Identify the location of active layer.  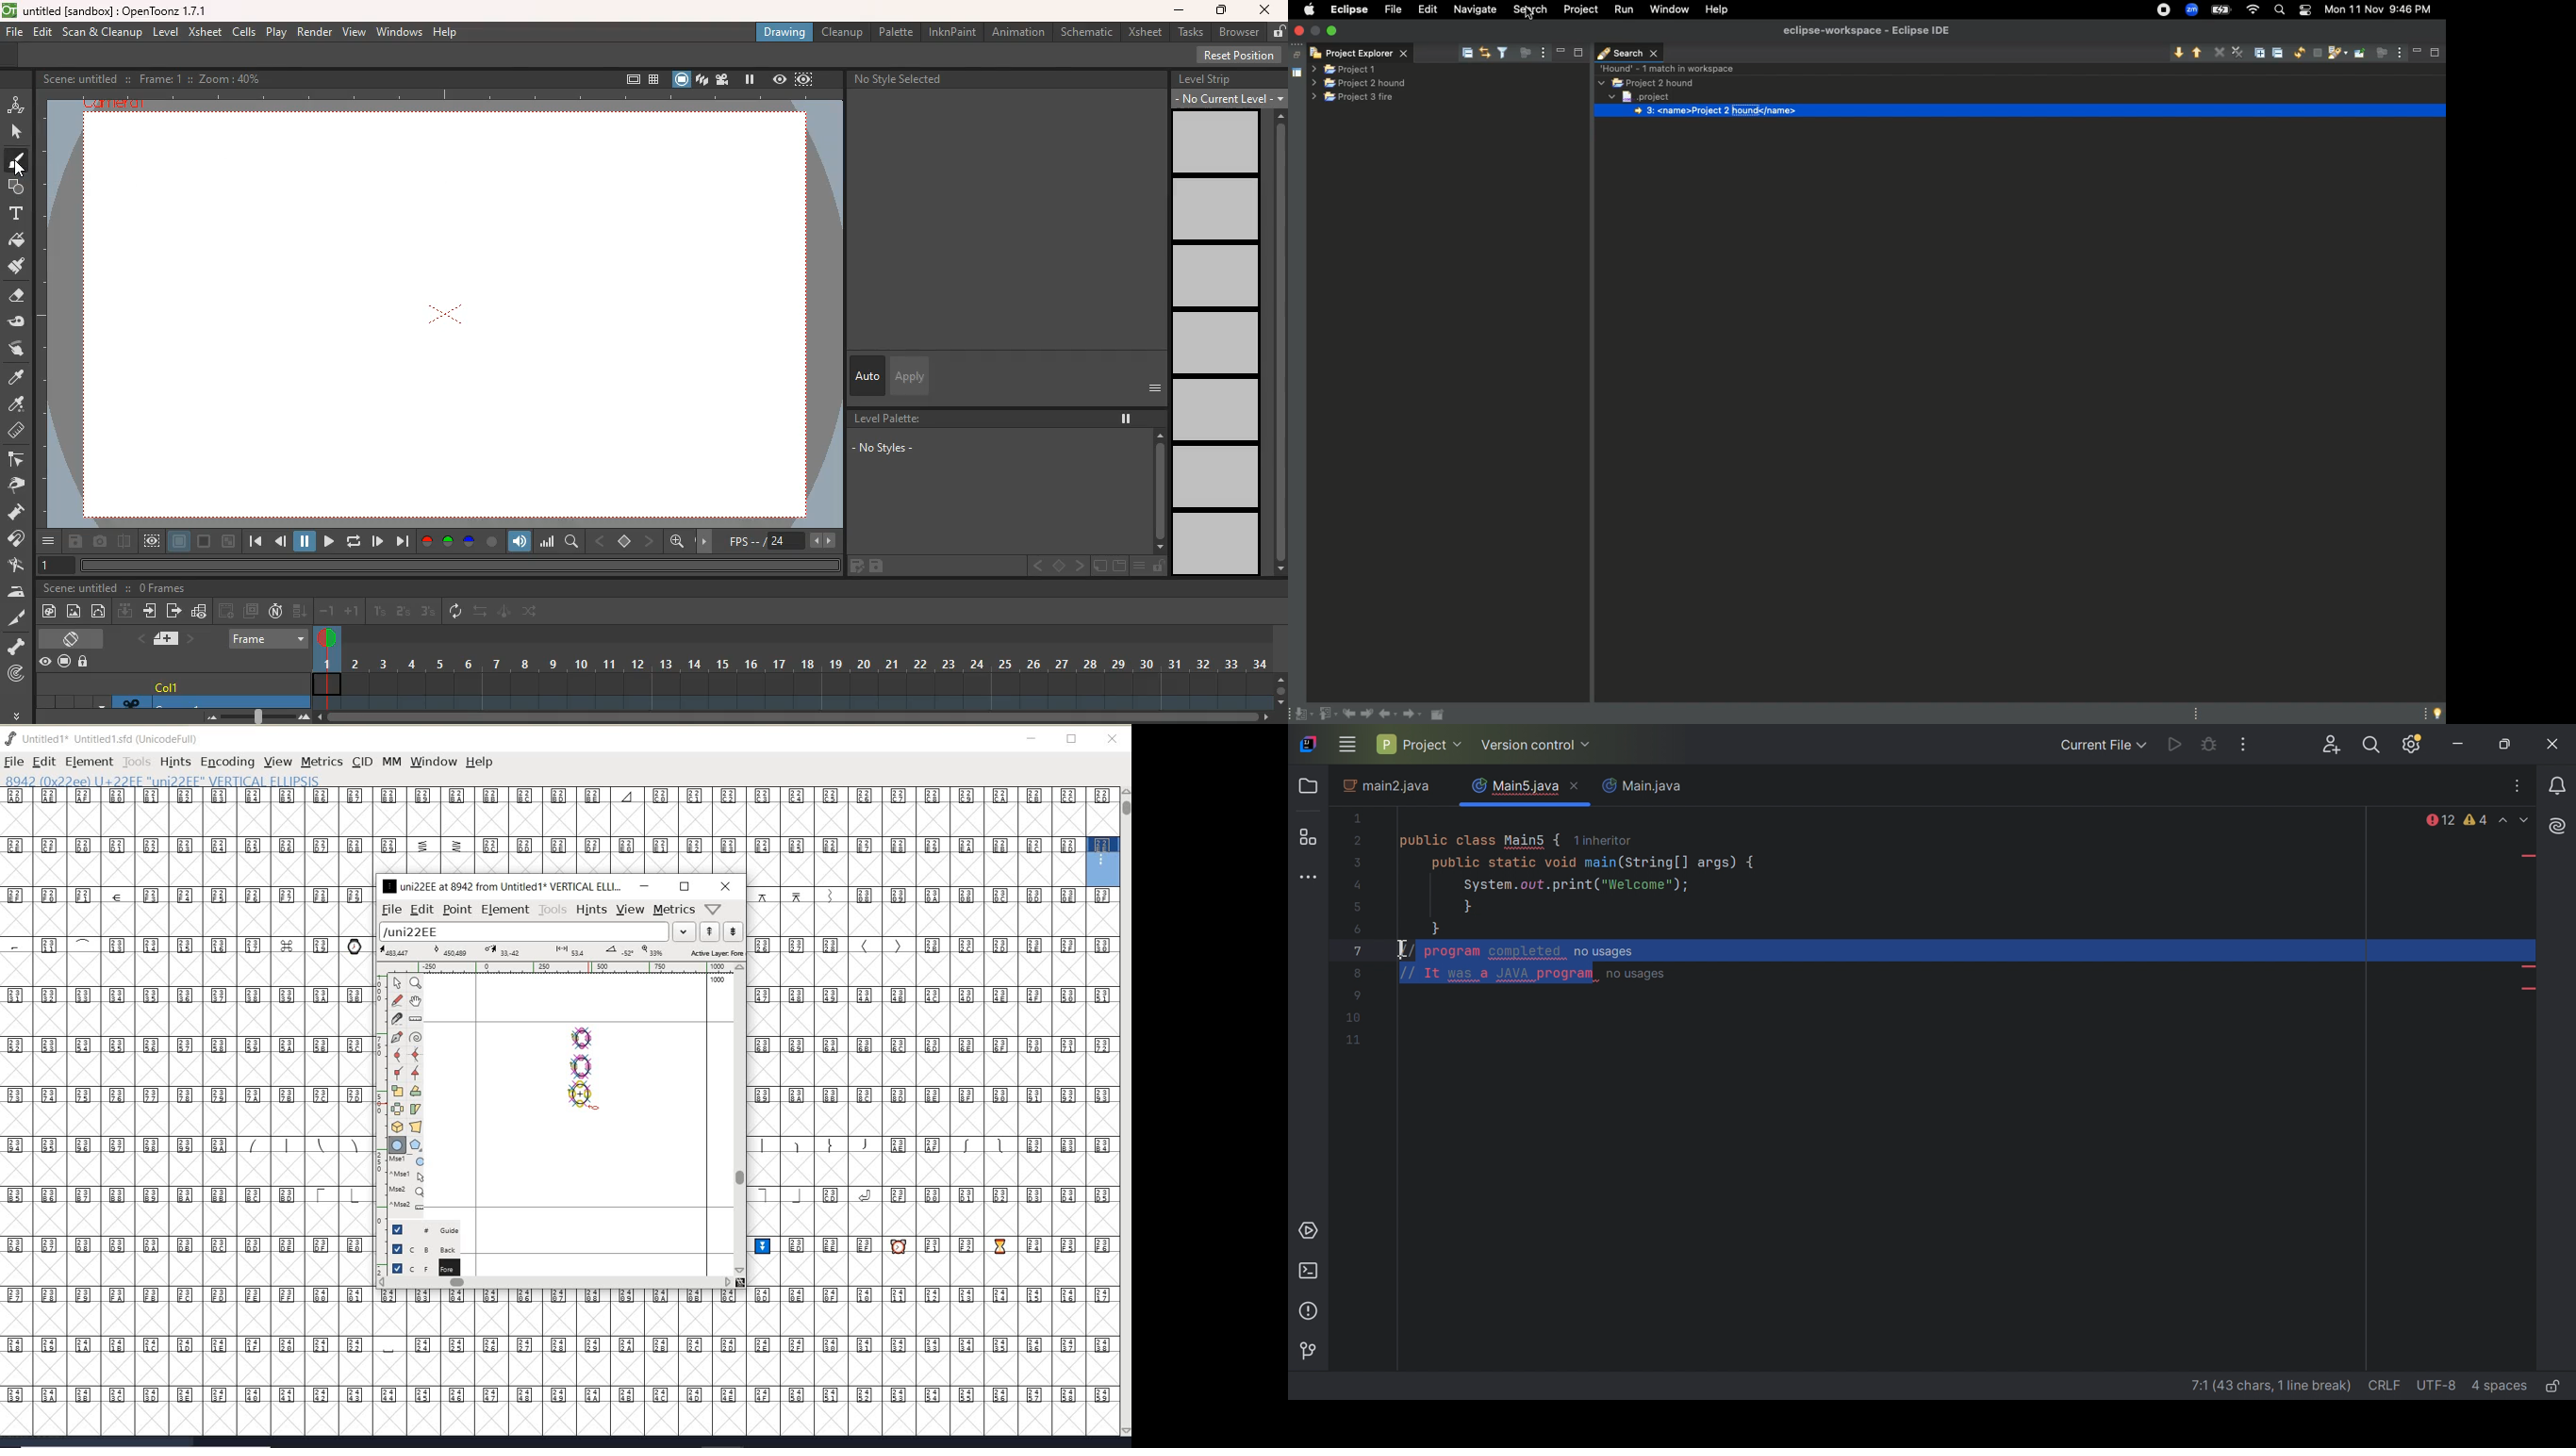
(563, 953).